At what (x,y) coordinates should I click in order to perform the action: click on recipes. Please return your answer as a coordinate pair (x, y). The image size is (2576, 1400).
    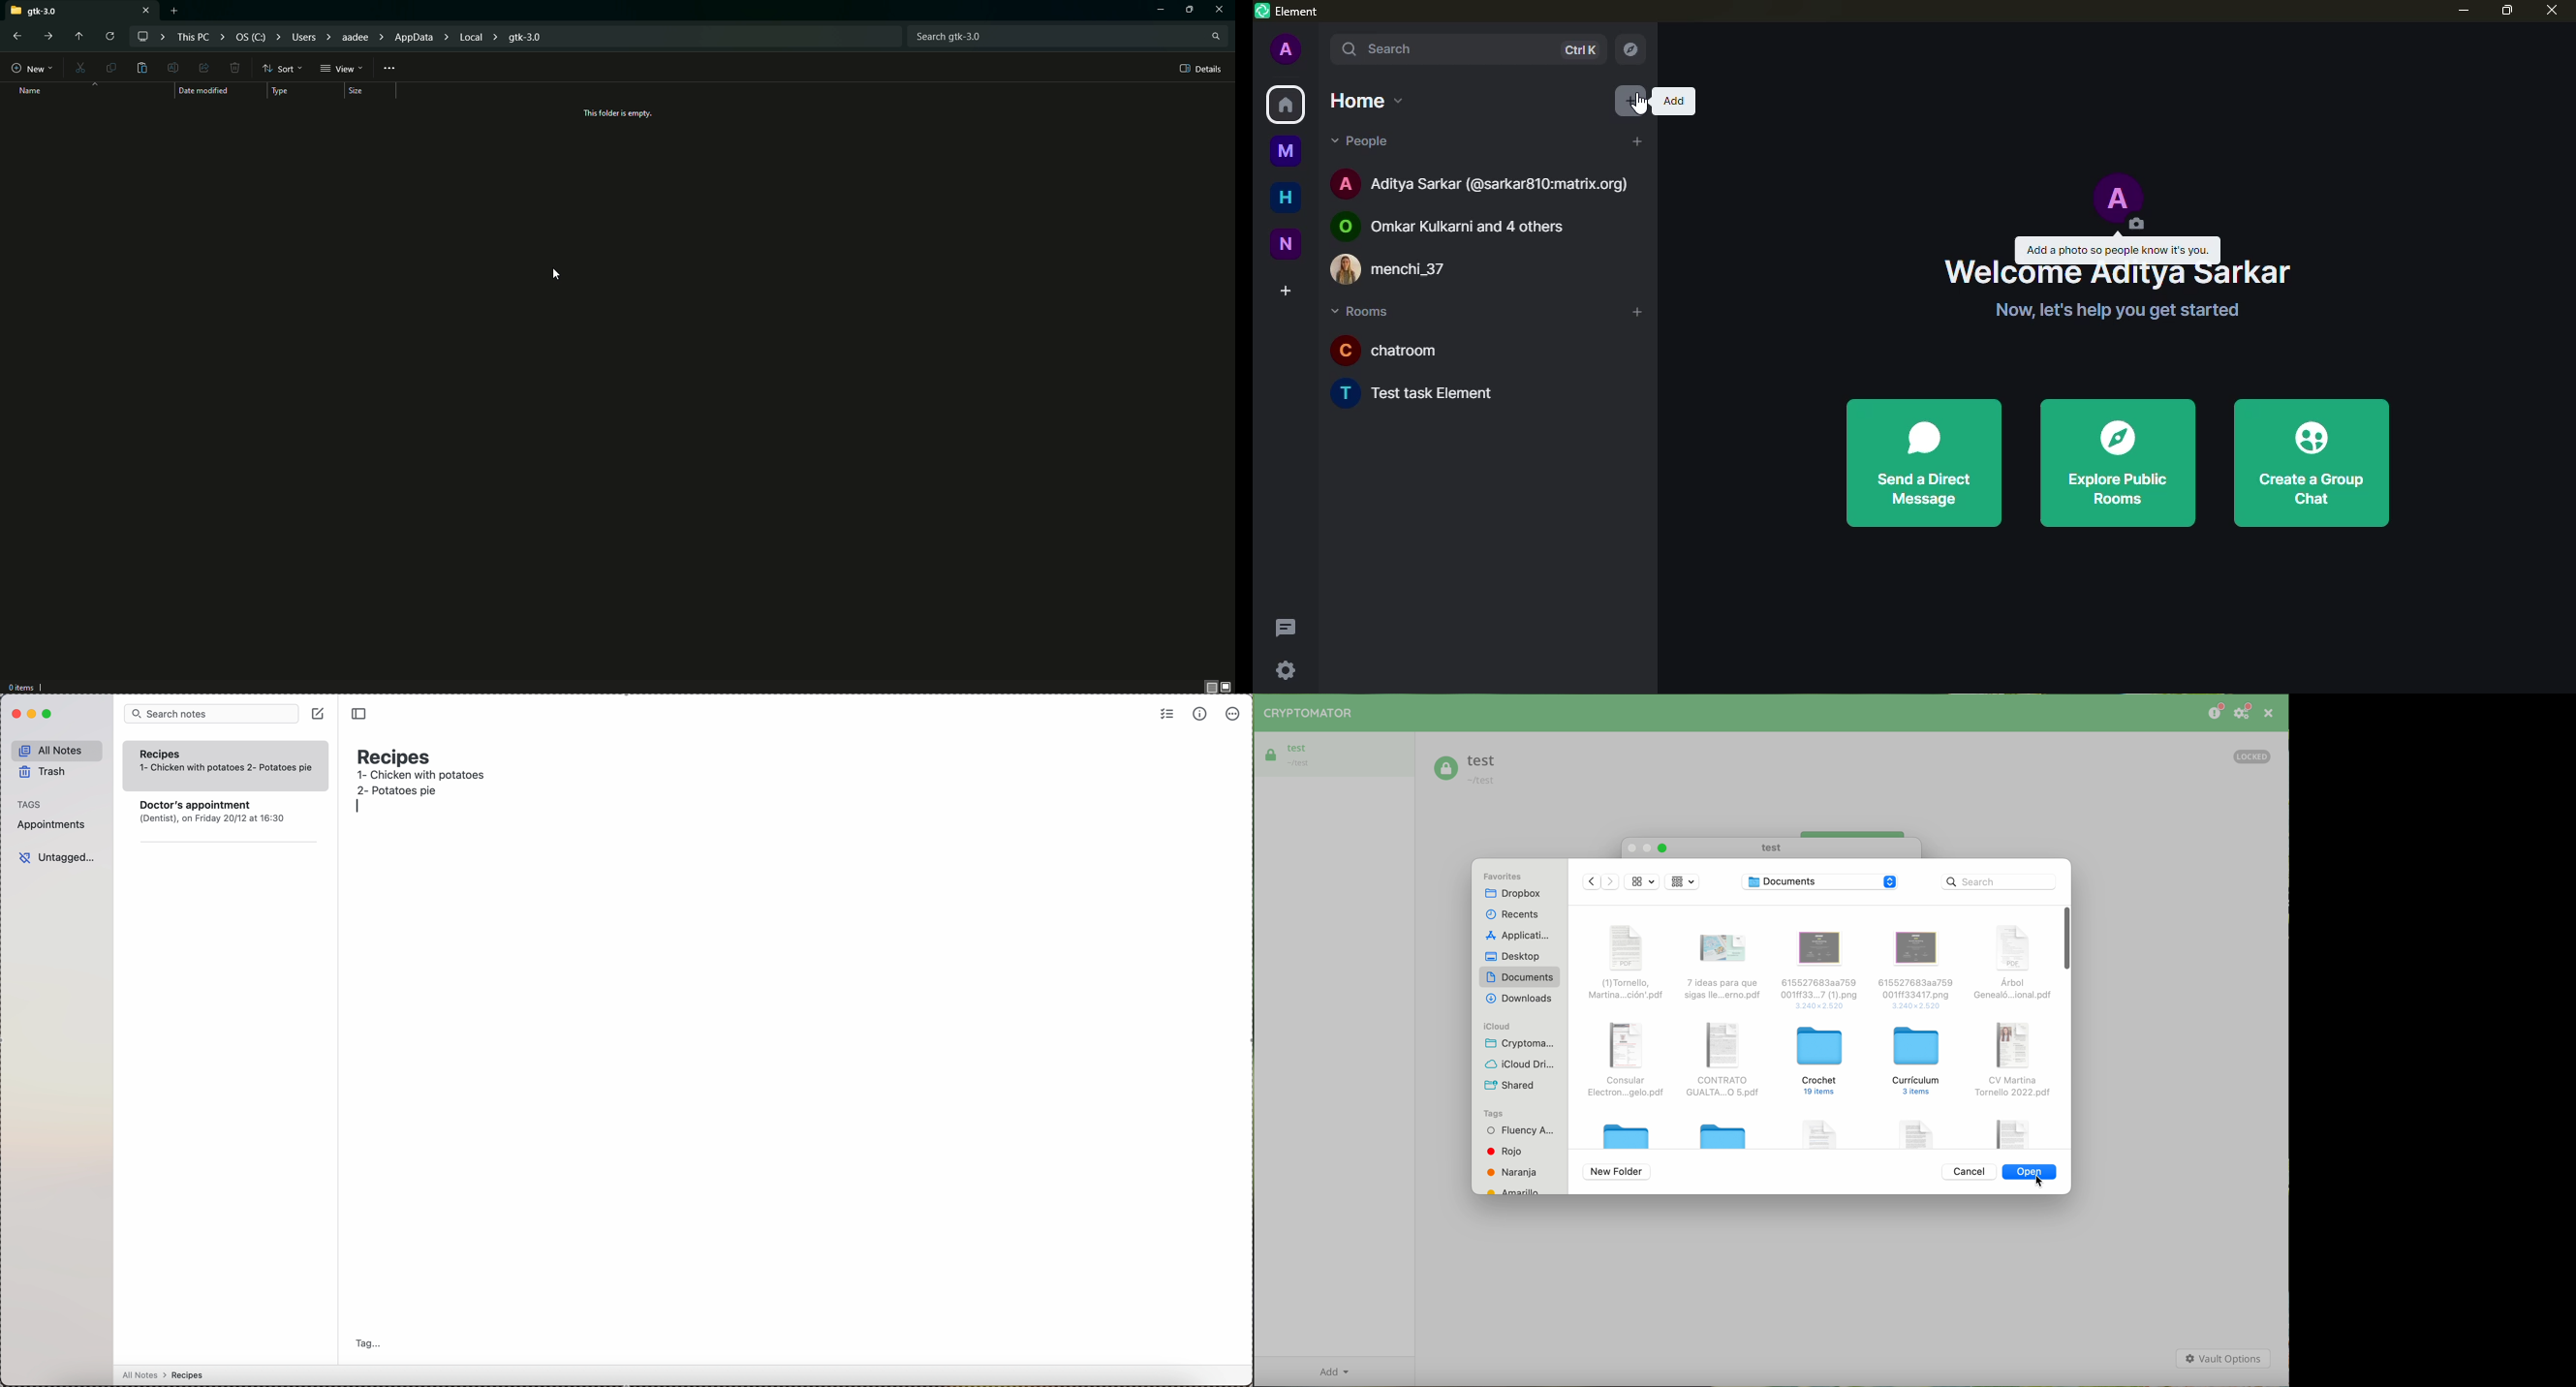
    Looking at the image, I should click on (397, 756).